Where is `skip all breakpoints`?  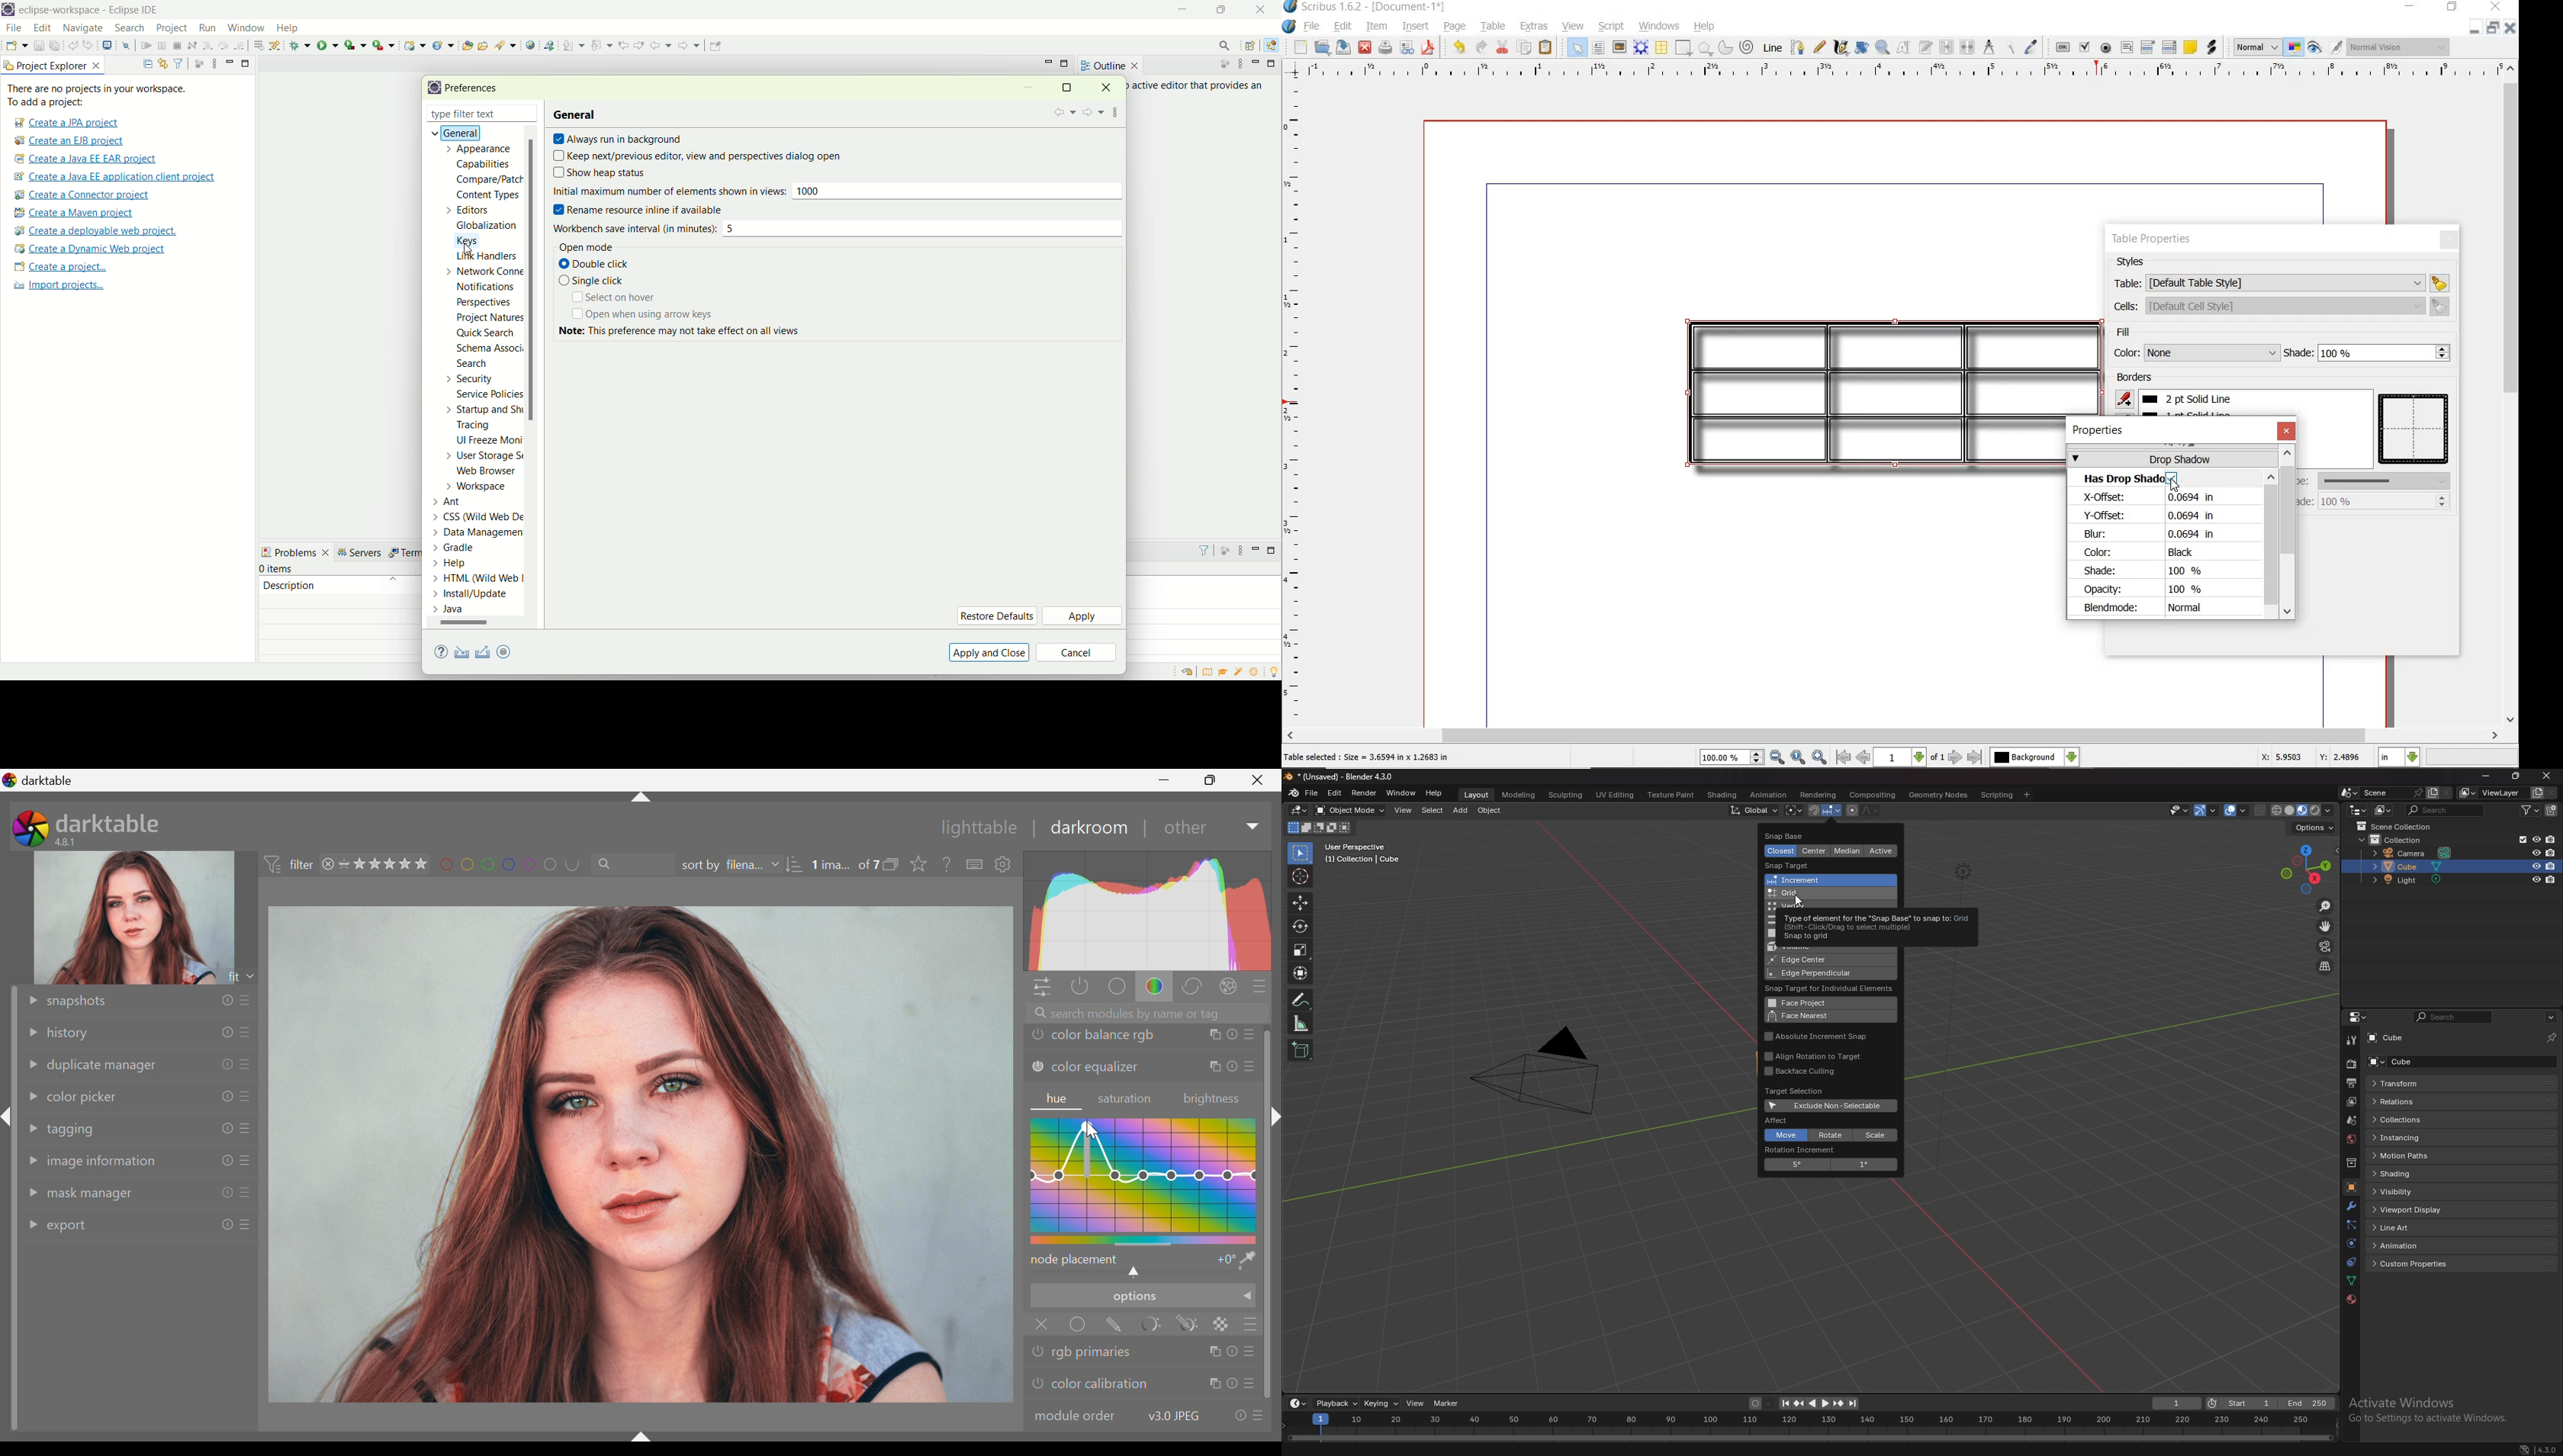 skip all breakpoints is located at coordinates (128, 46).